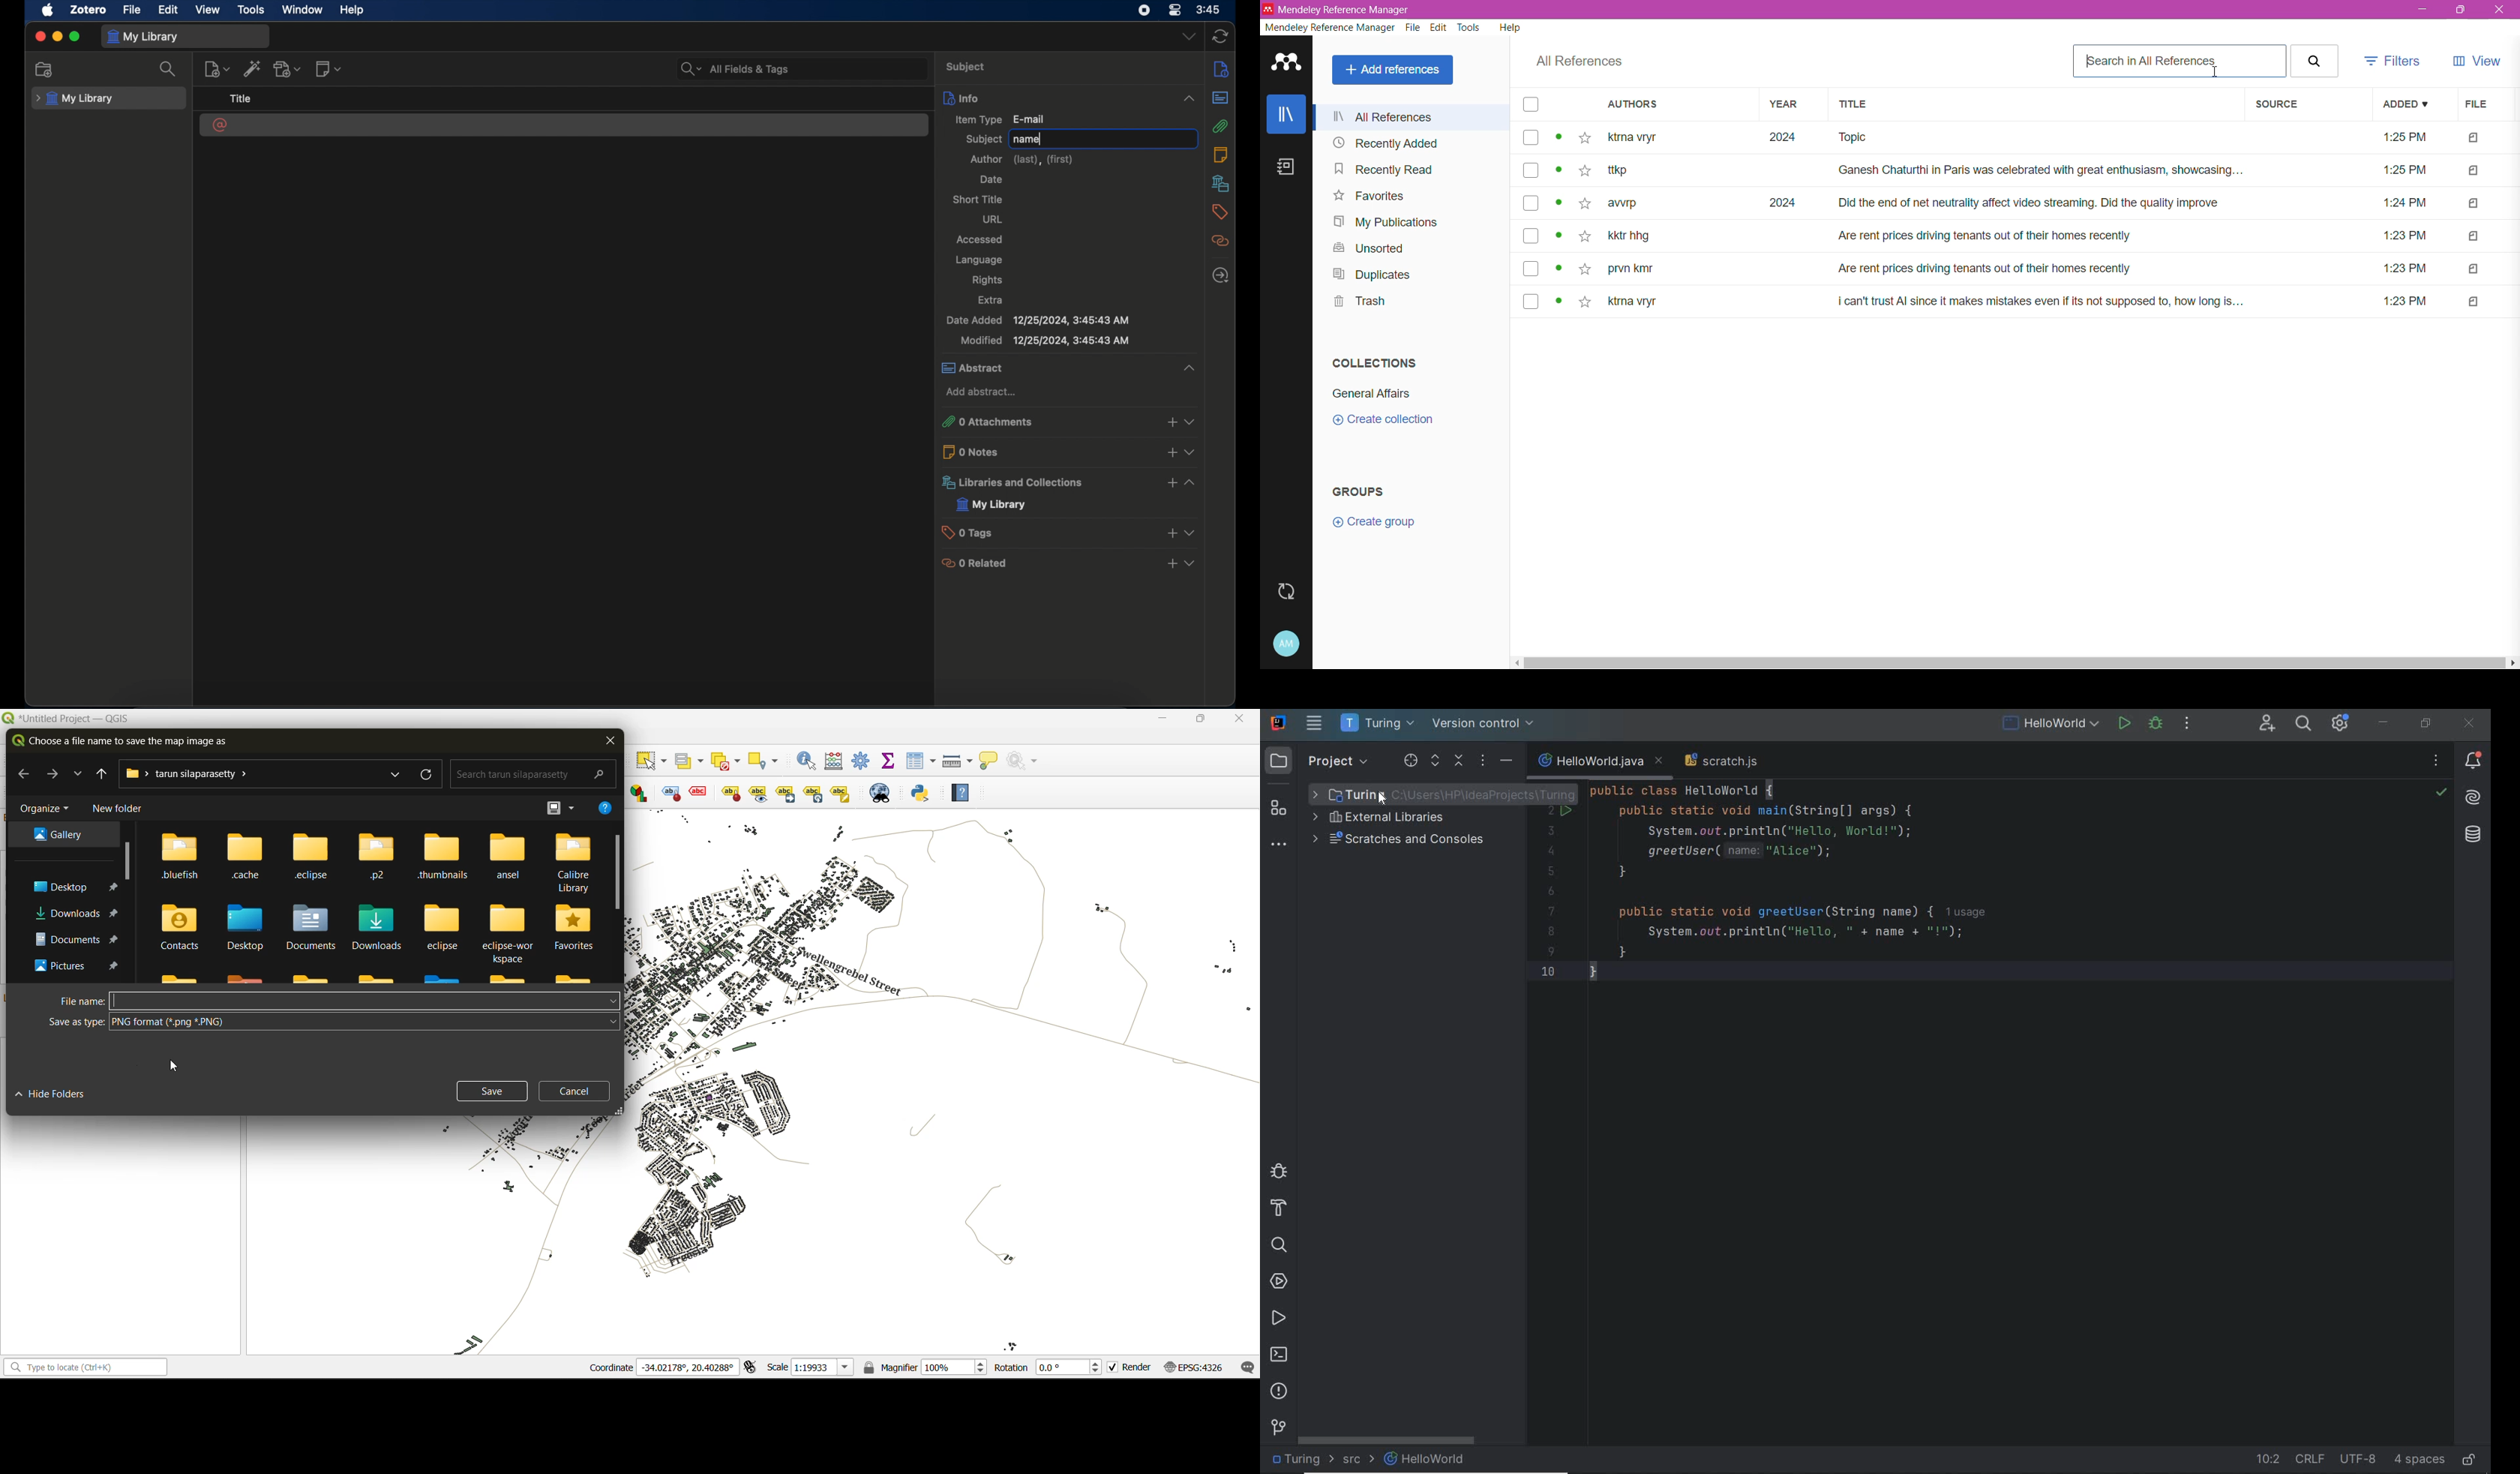 The height and width of the screenshot is (1484, 2520). I want to click on line separator, so click(2312, 1459).